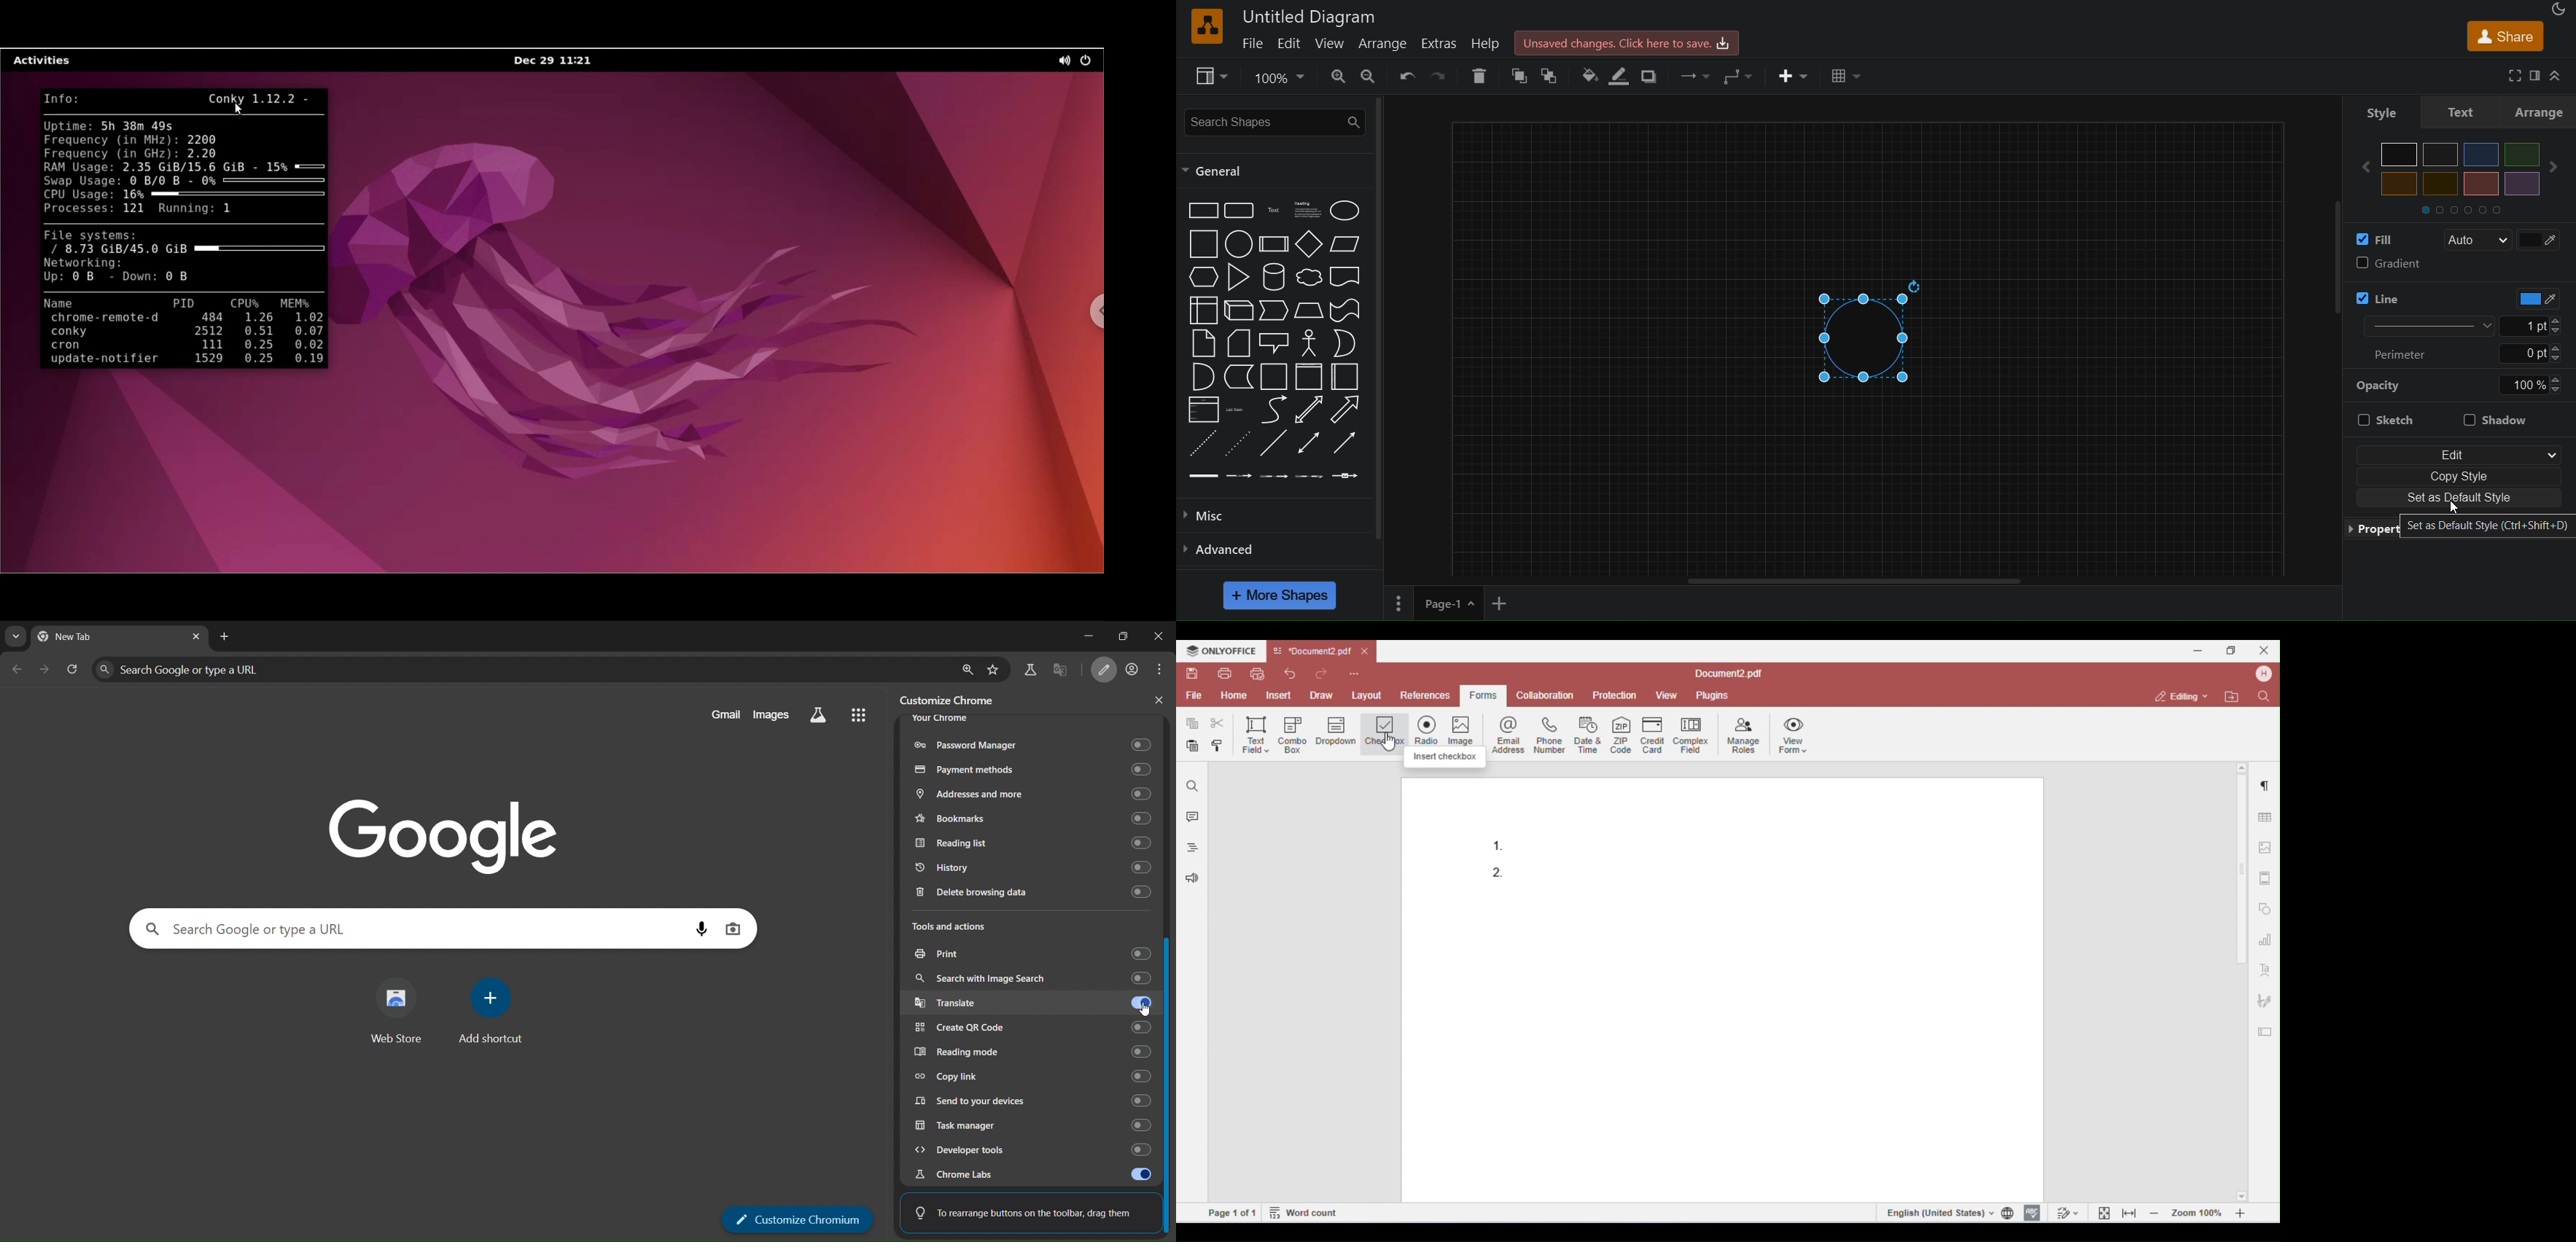 Image resolution: width=2576 pixels, height=1260 pixels. I want to click on dashed line, so click(1199, 442).